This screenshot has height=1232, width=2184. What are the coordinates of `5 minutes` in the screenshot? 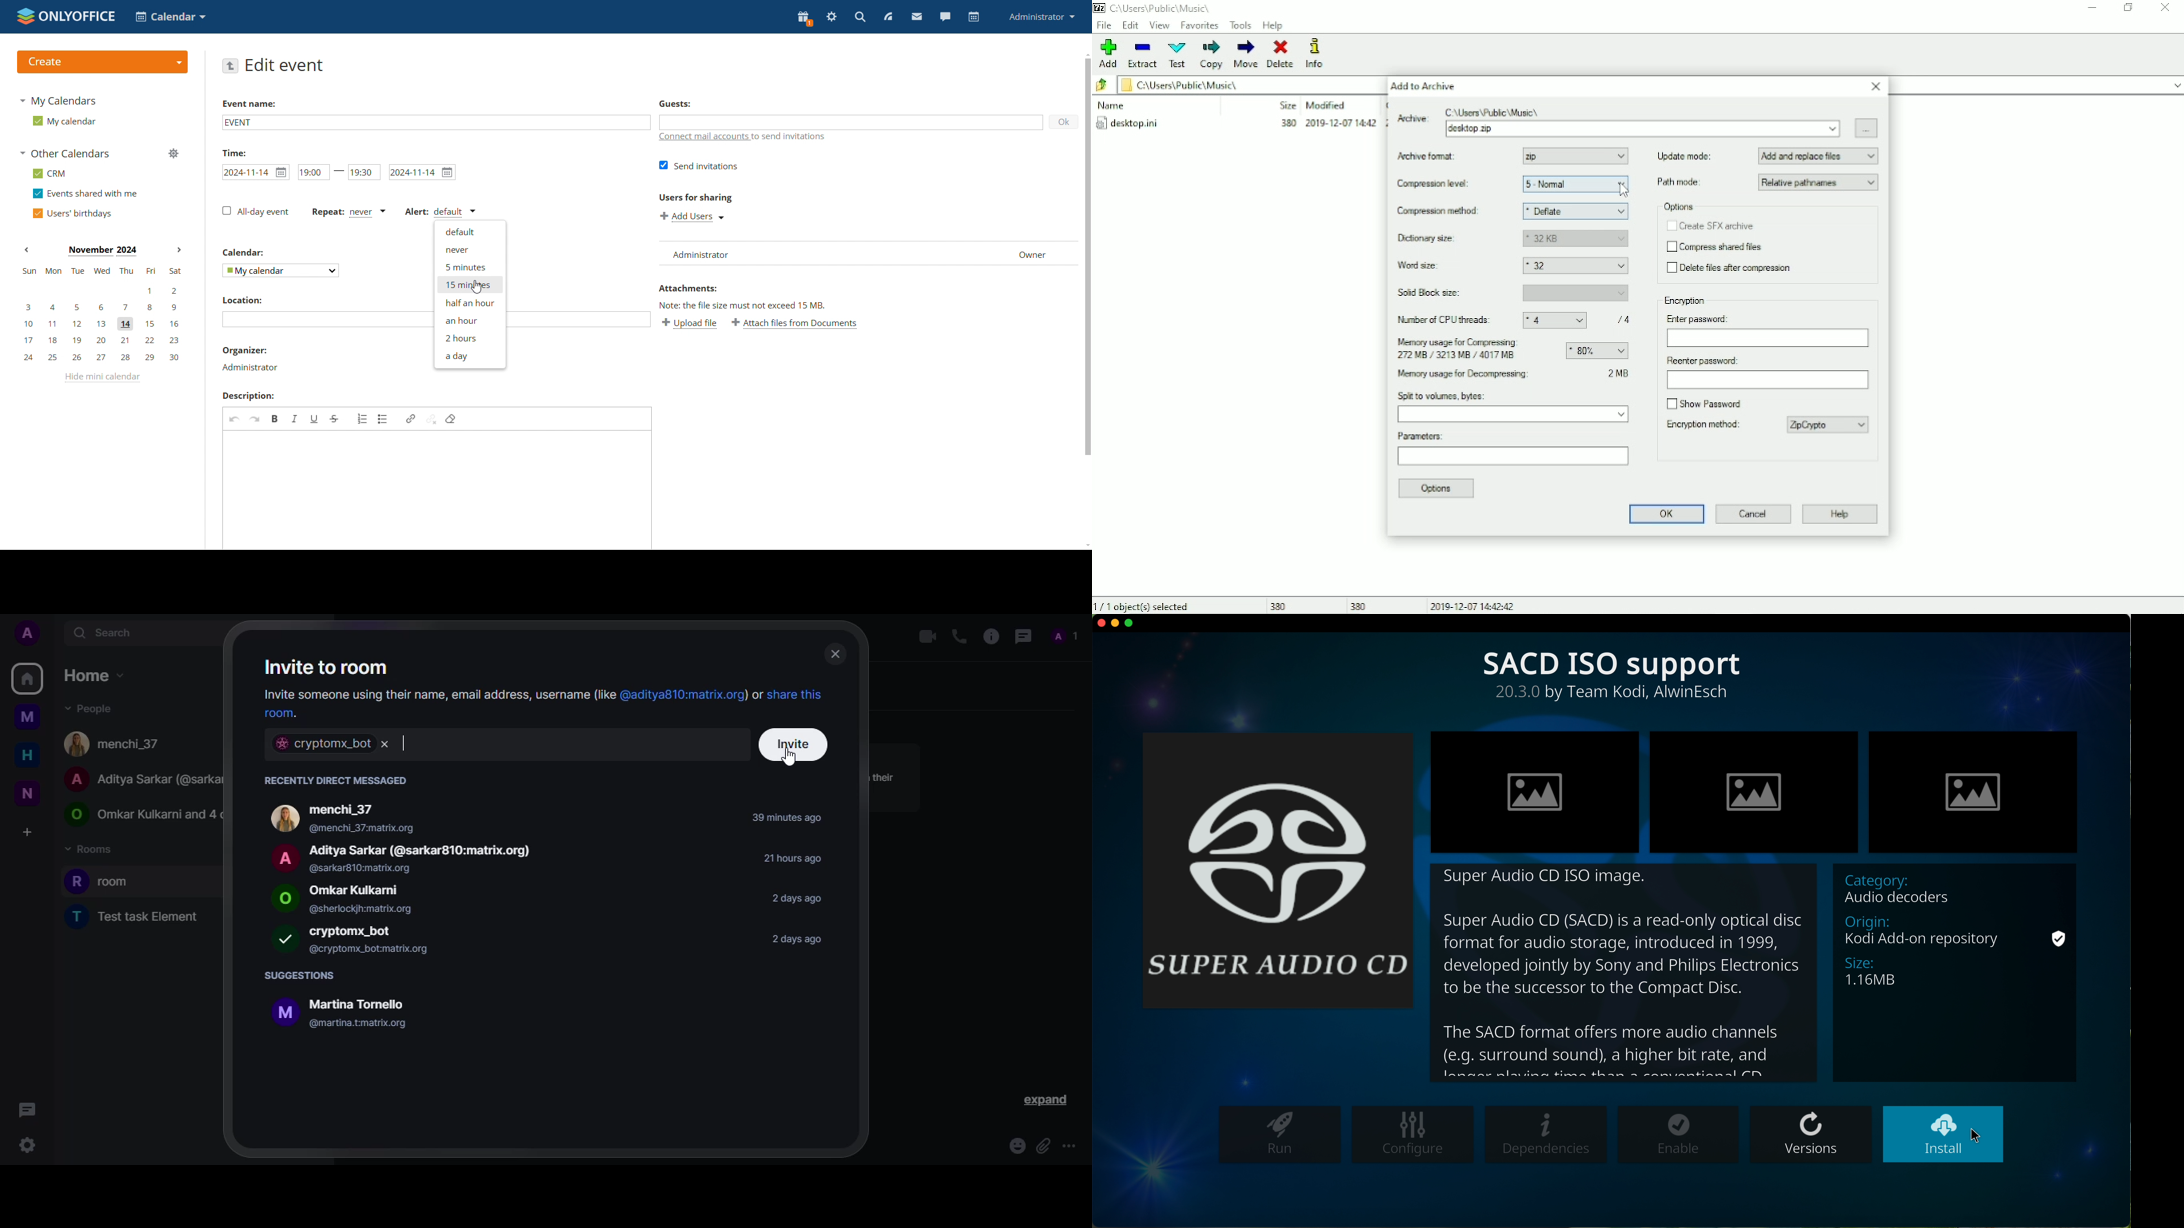 It's located at (469, 267).